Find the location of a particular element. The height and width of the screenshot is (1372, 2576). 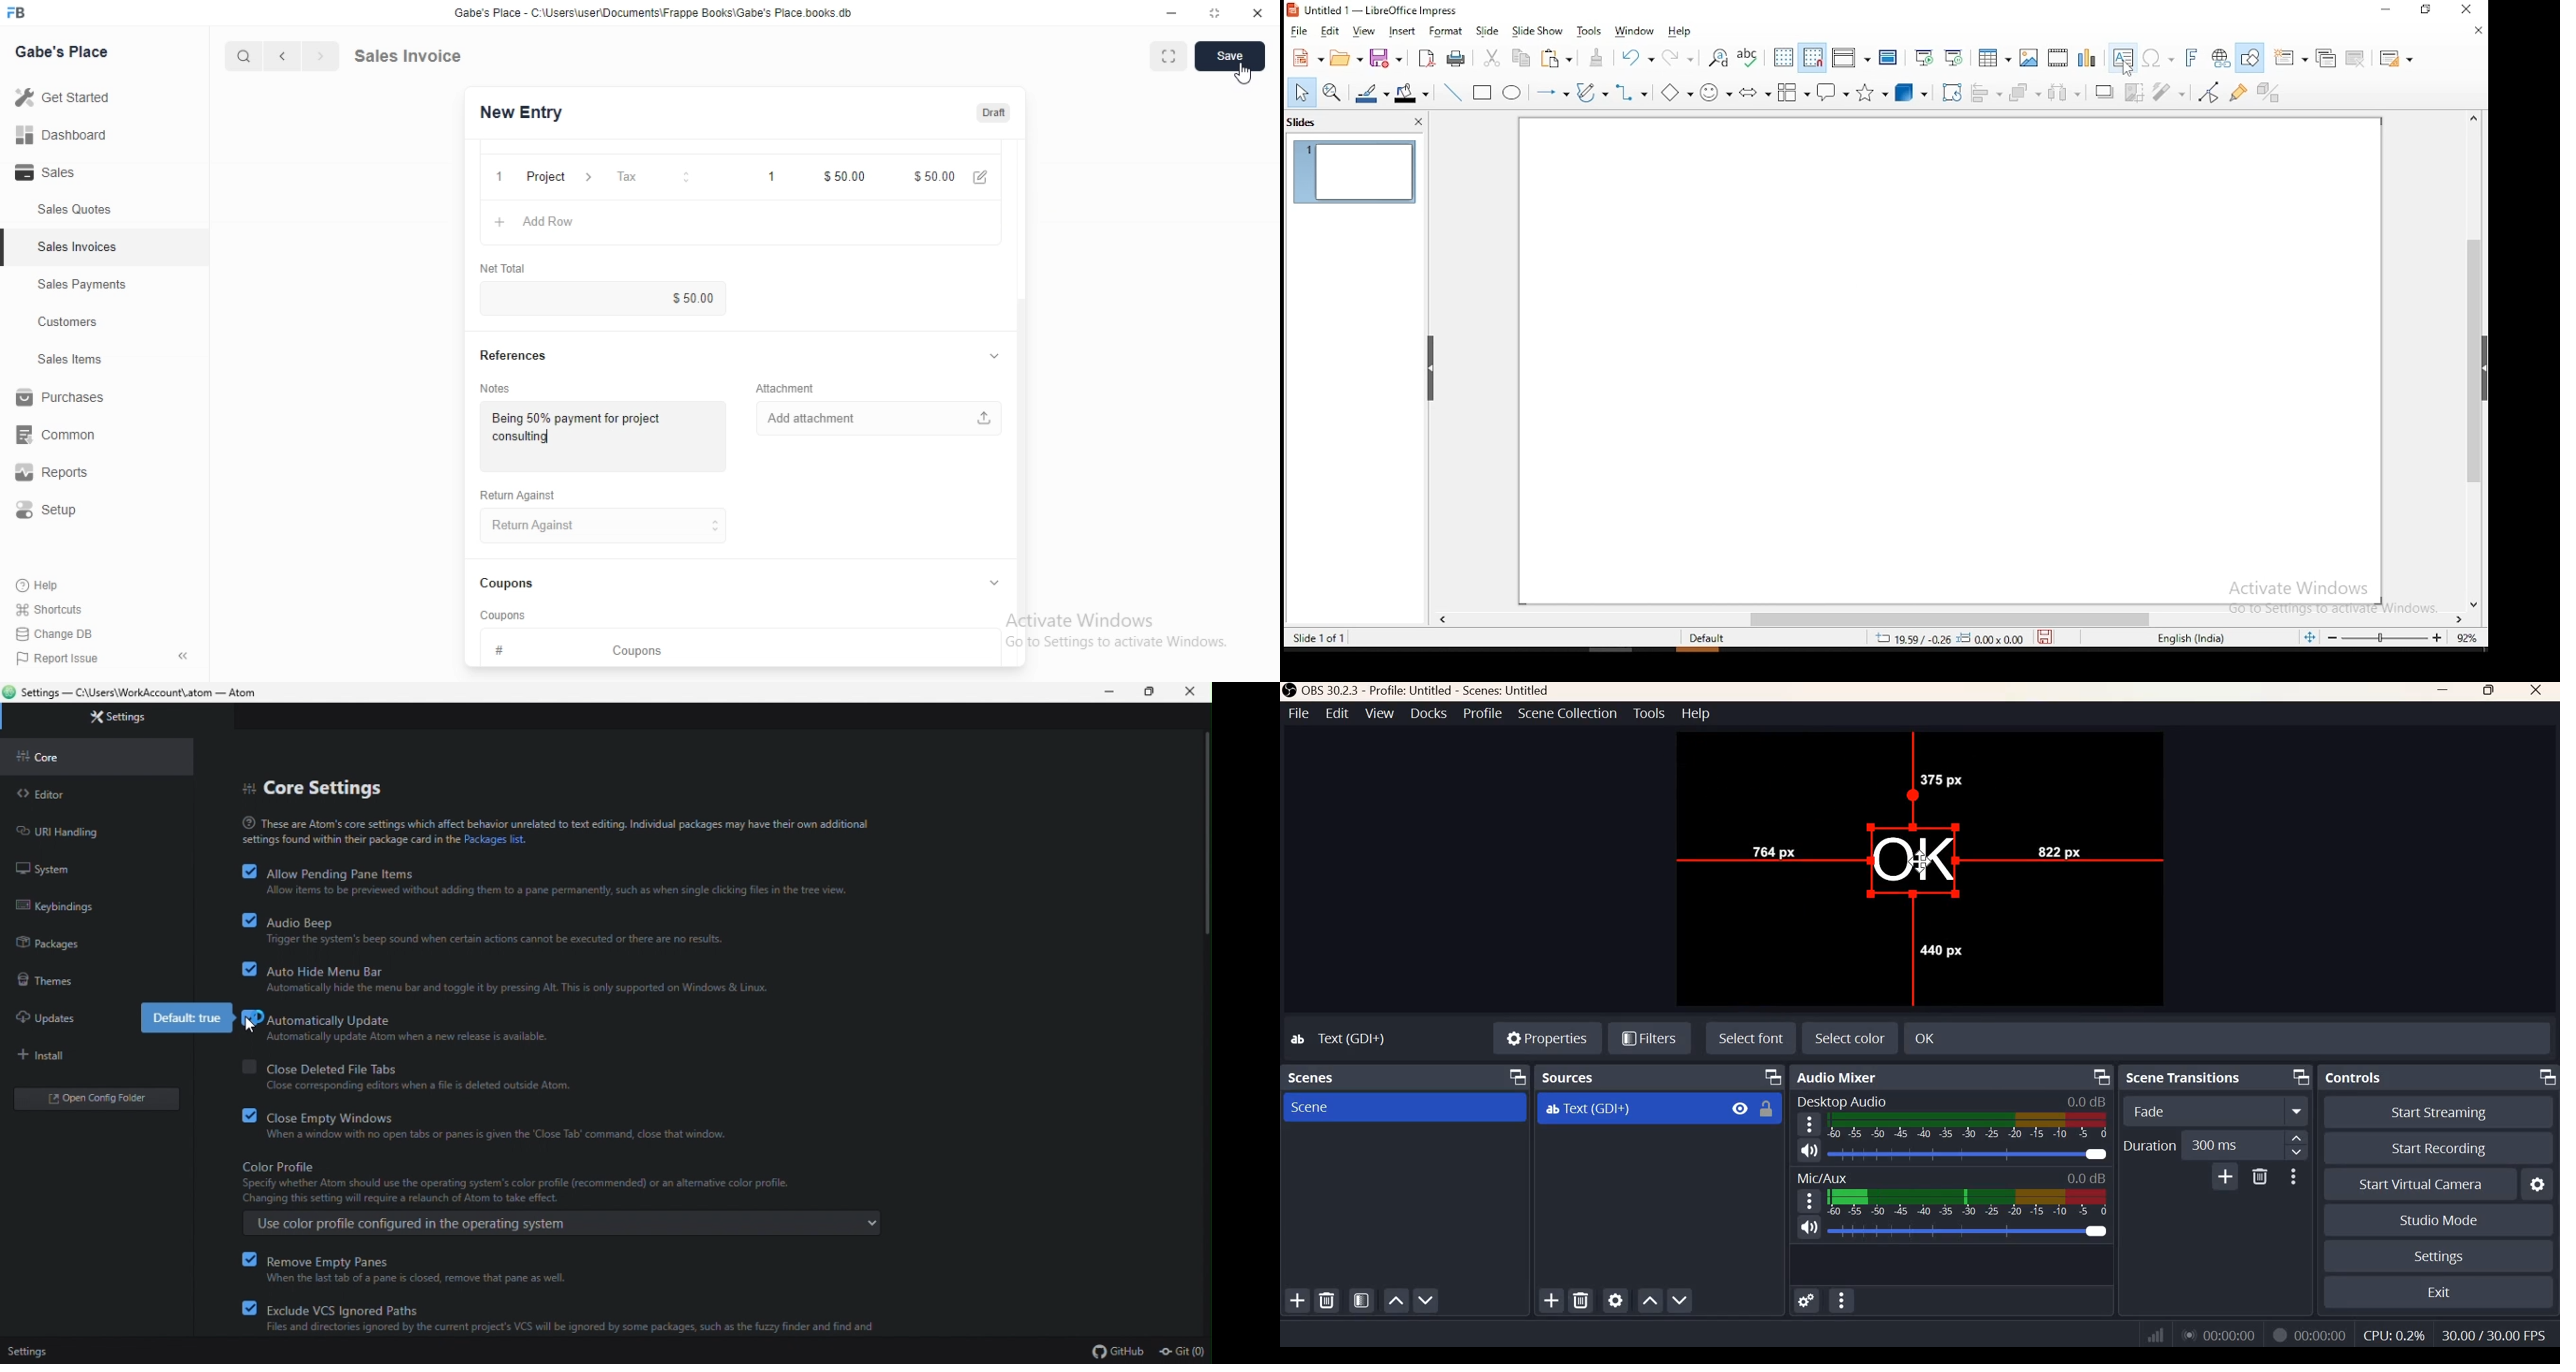

Mic/Aux is located at coordinates (1821, 1176).